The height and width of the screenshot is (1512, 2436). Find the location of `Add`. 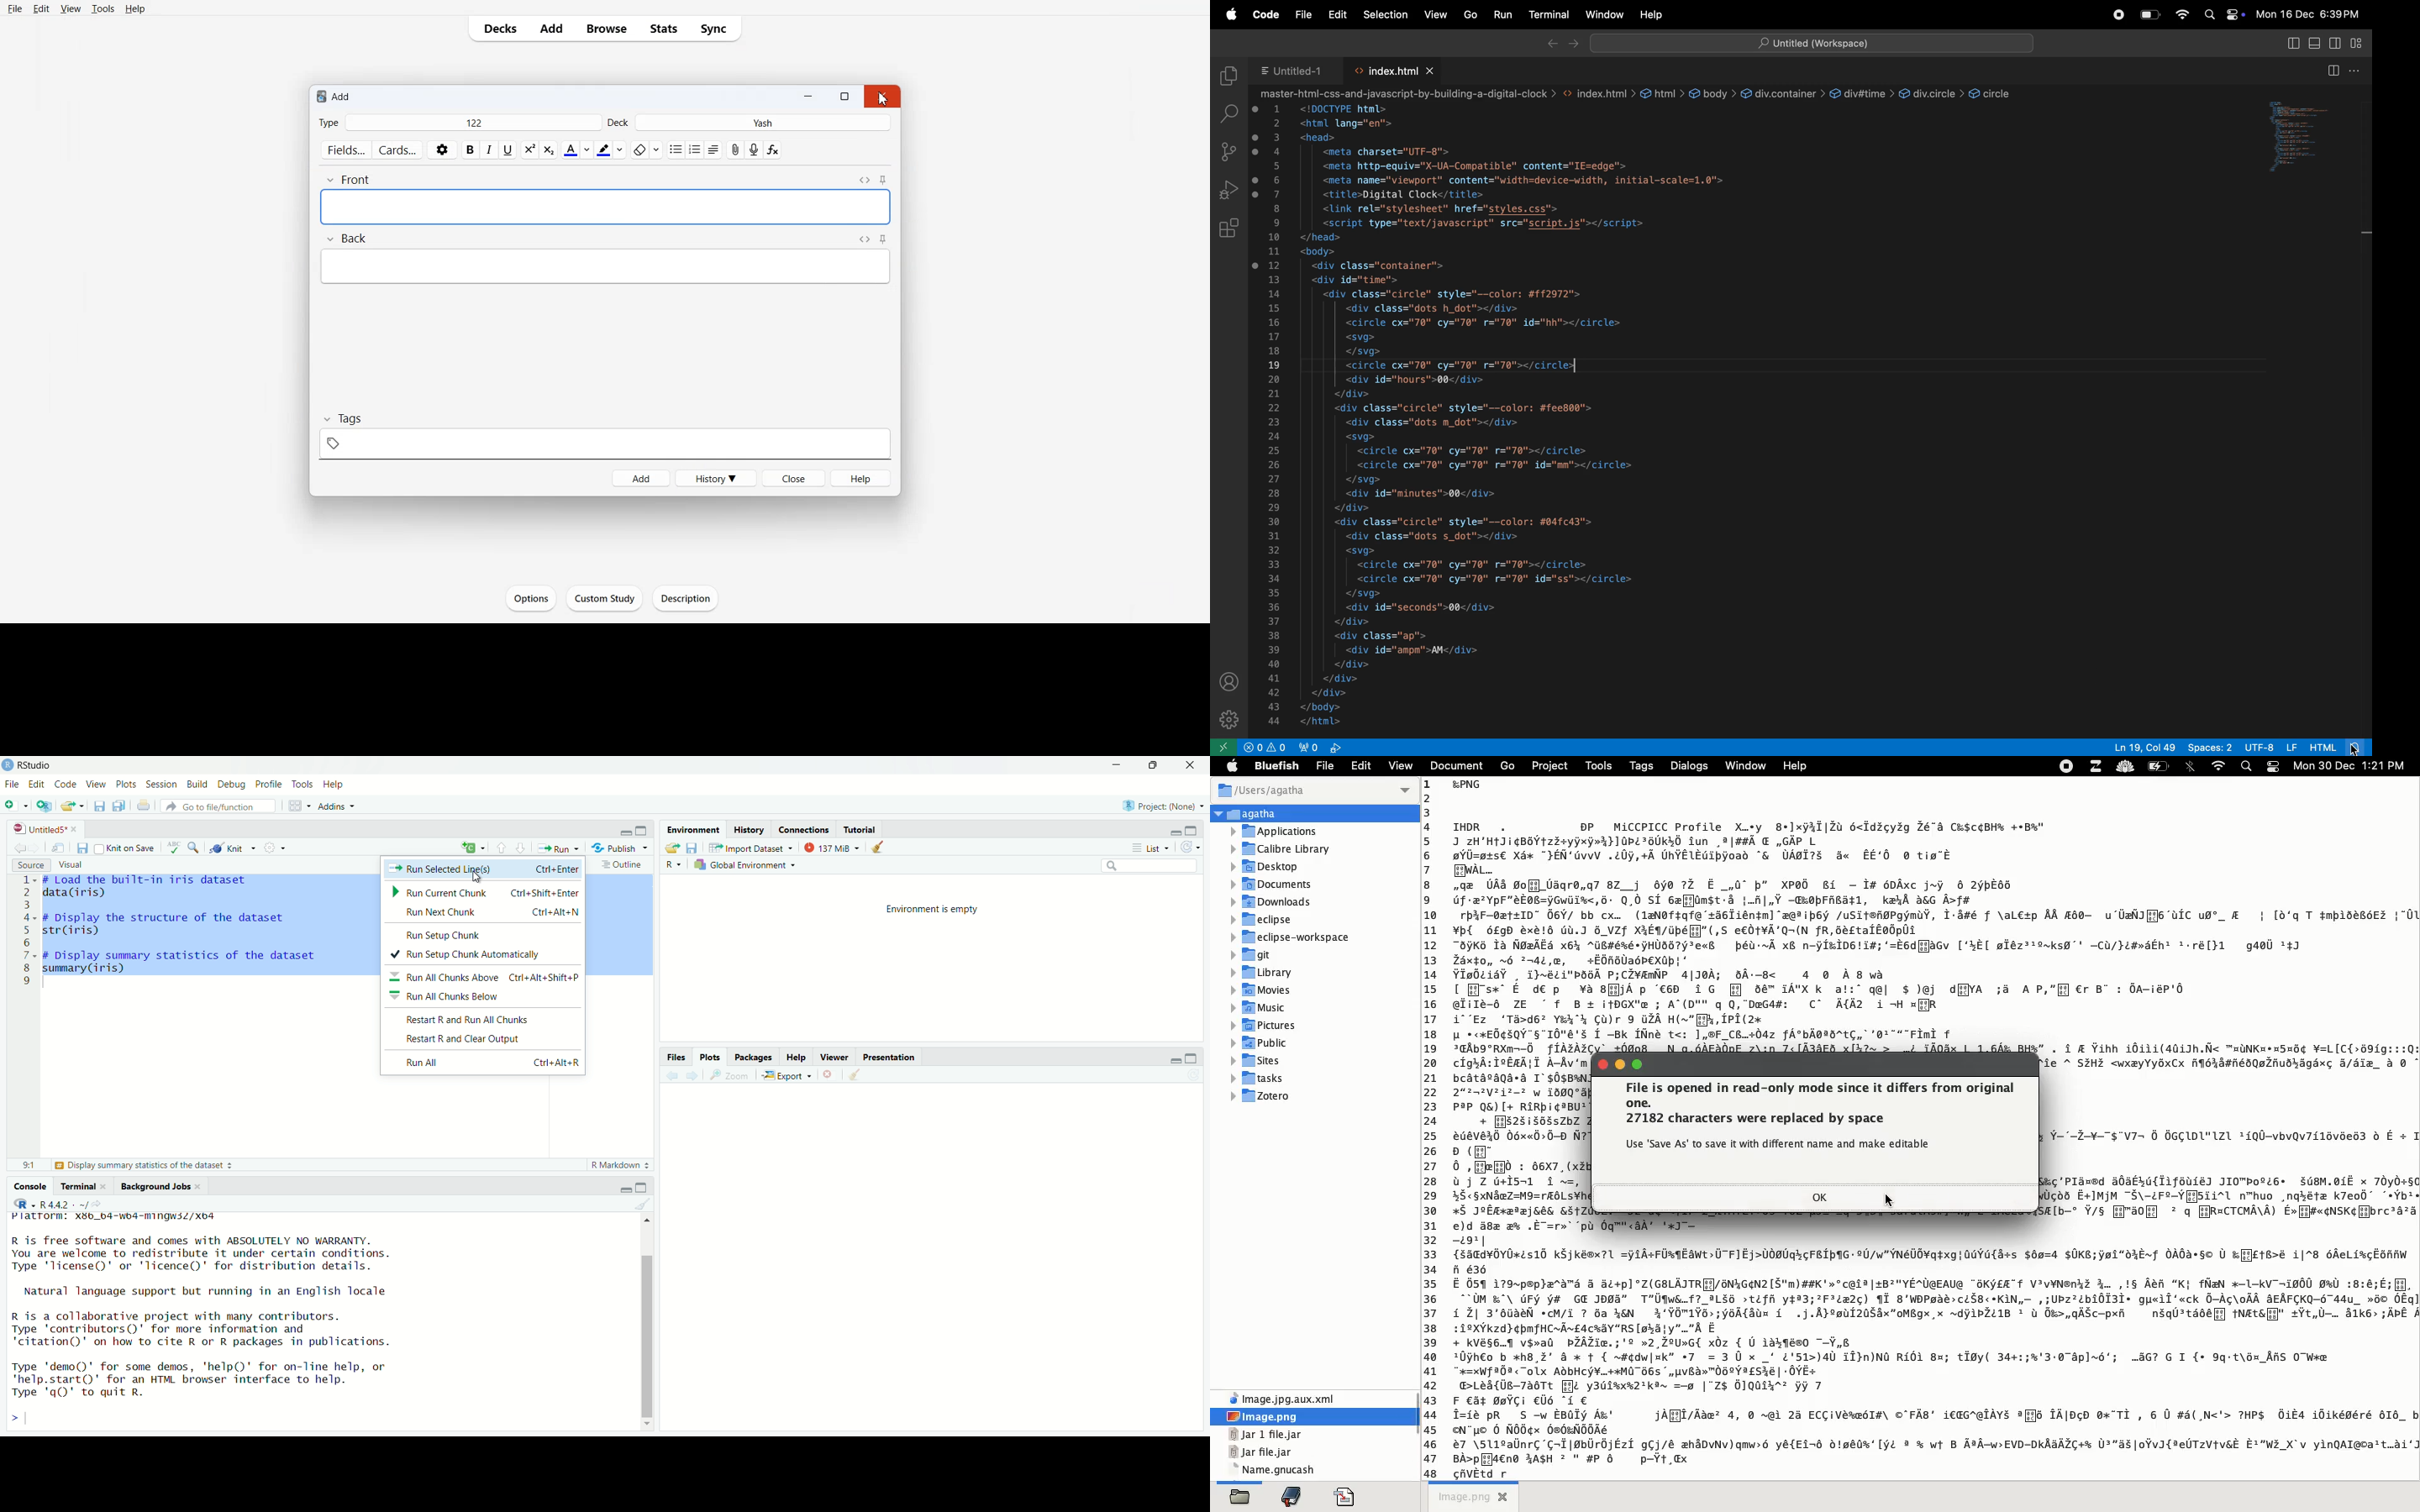

Add is located at coordinates (552, 28).